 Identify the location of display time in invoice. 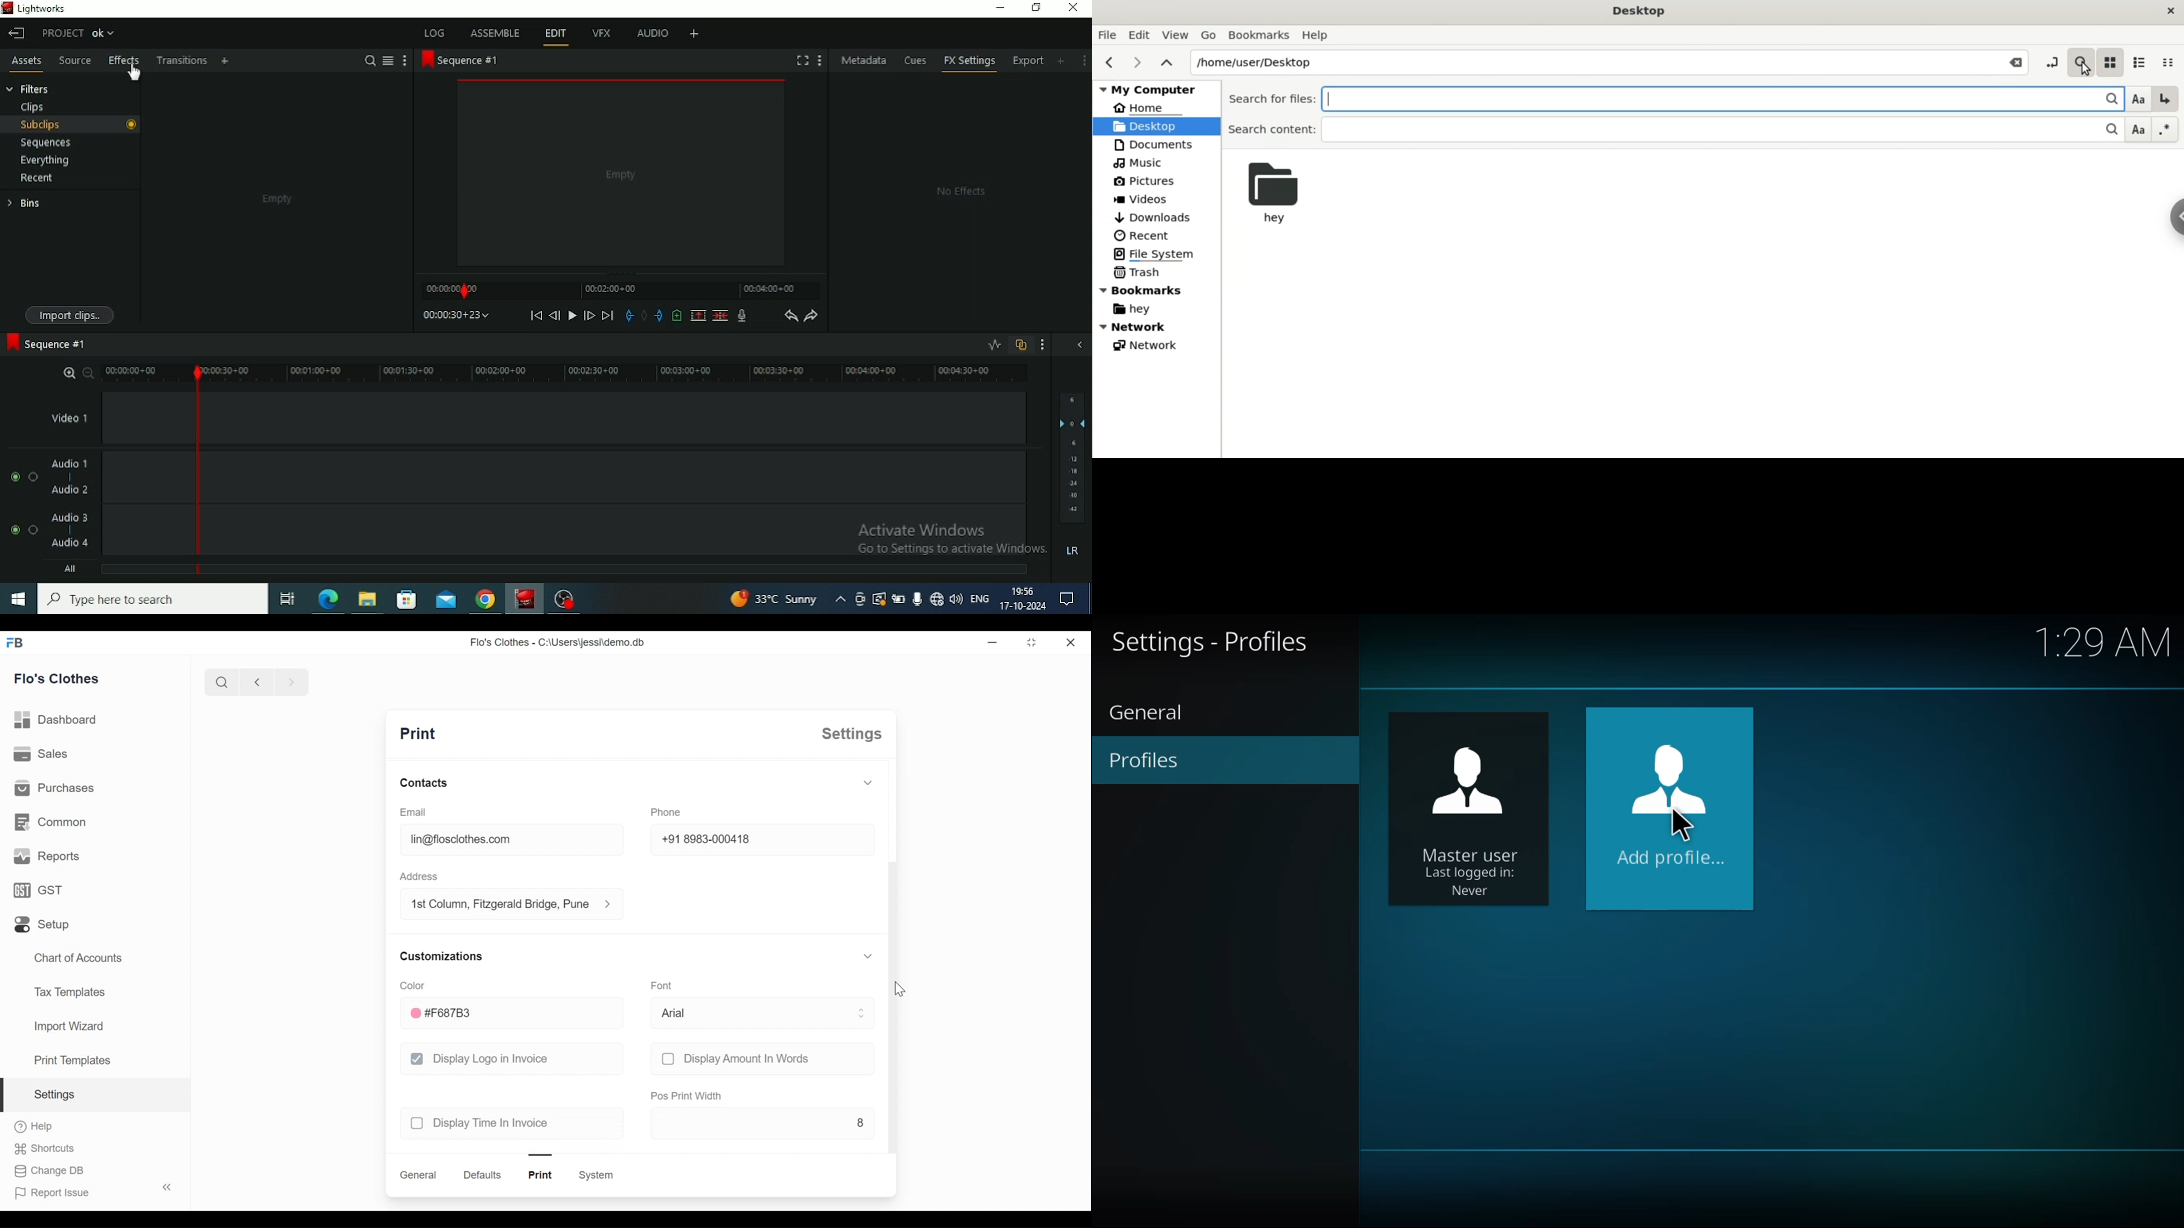
(495, 1123).